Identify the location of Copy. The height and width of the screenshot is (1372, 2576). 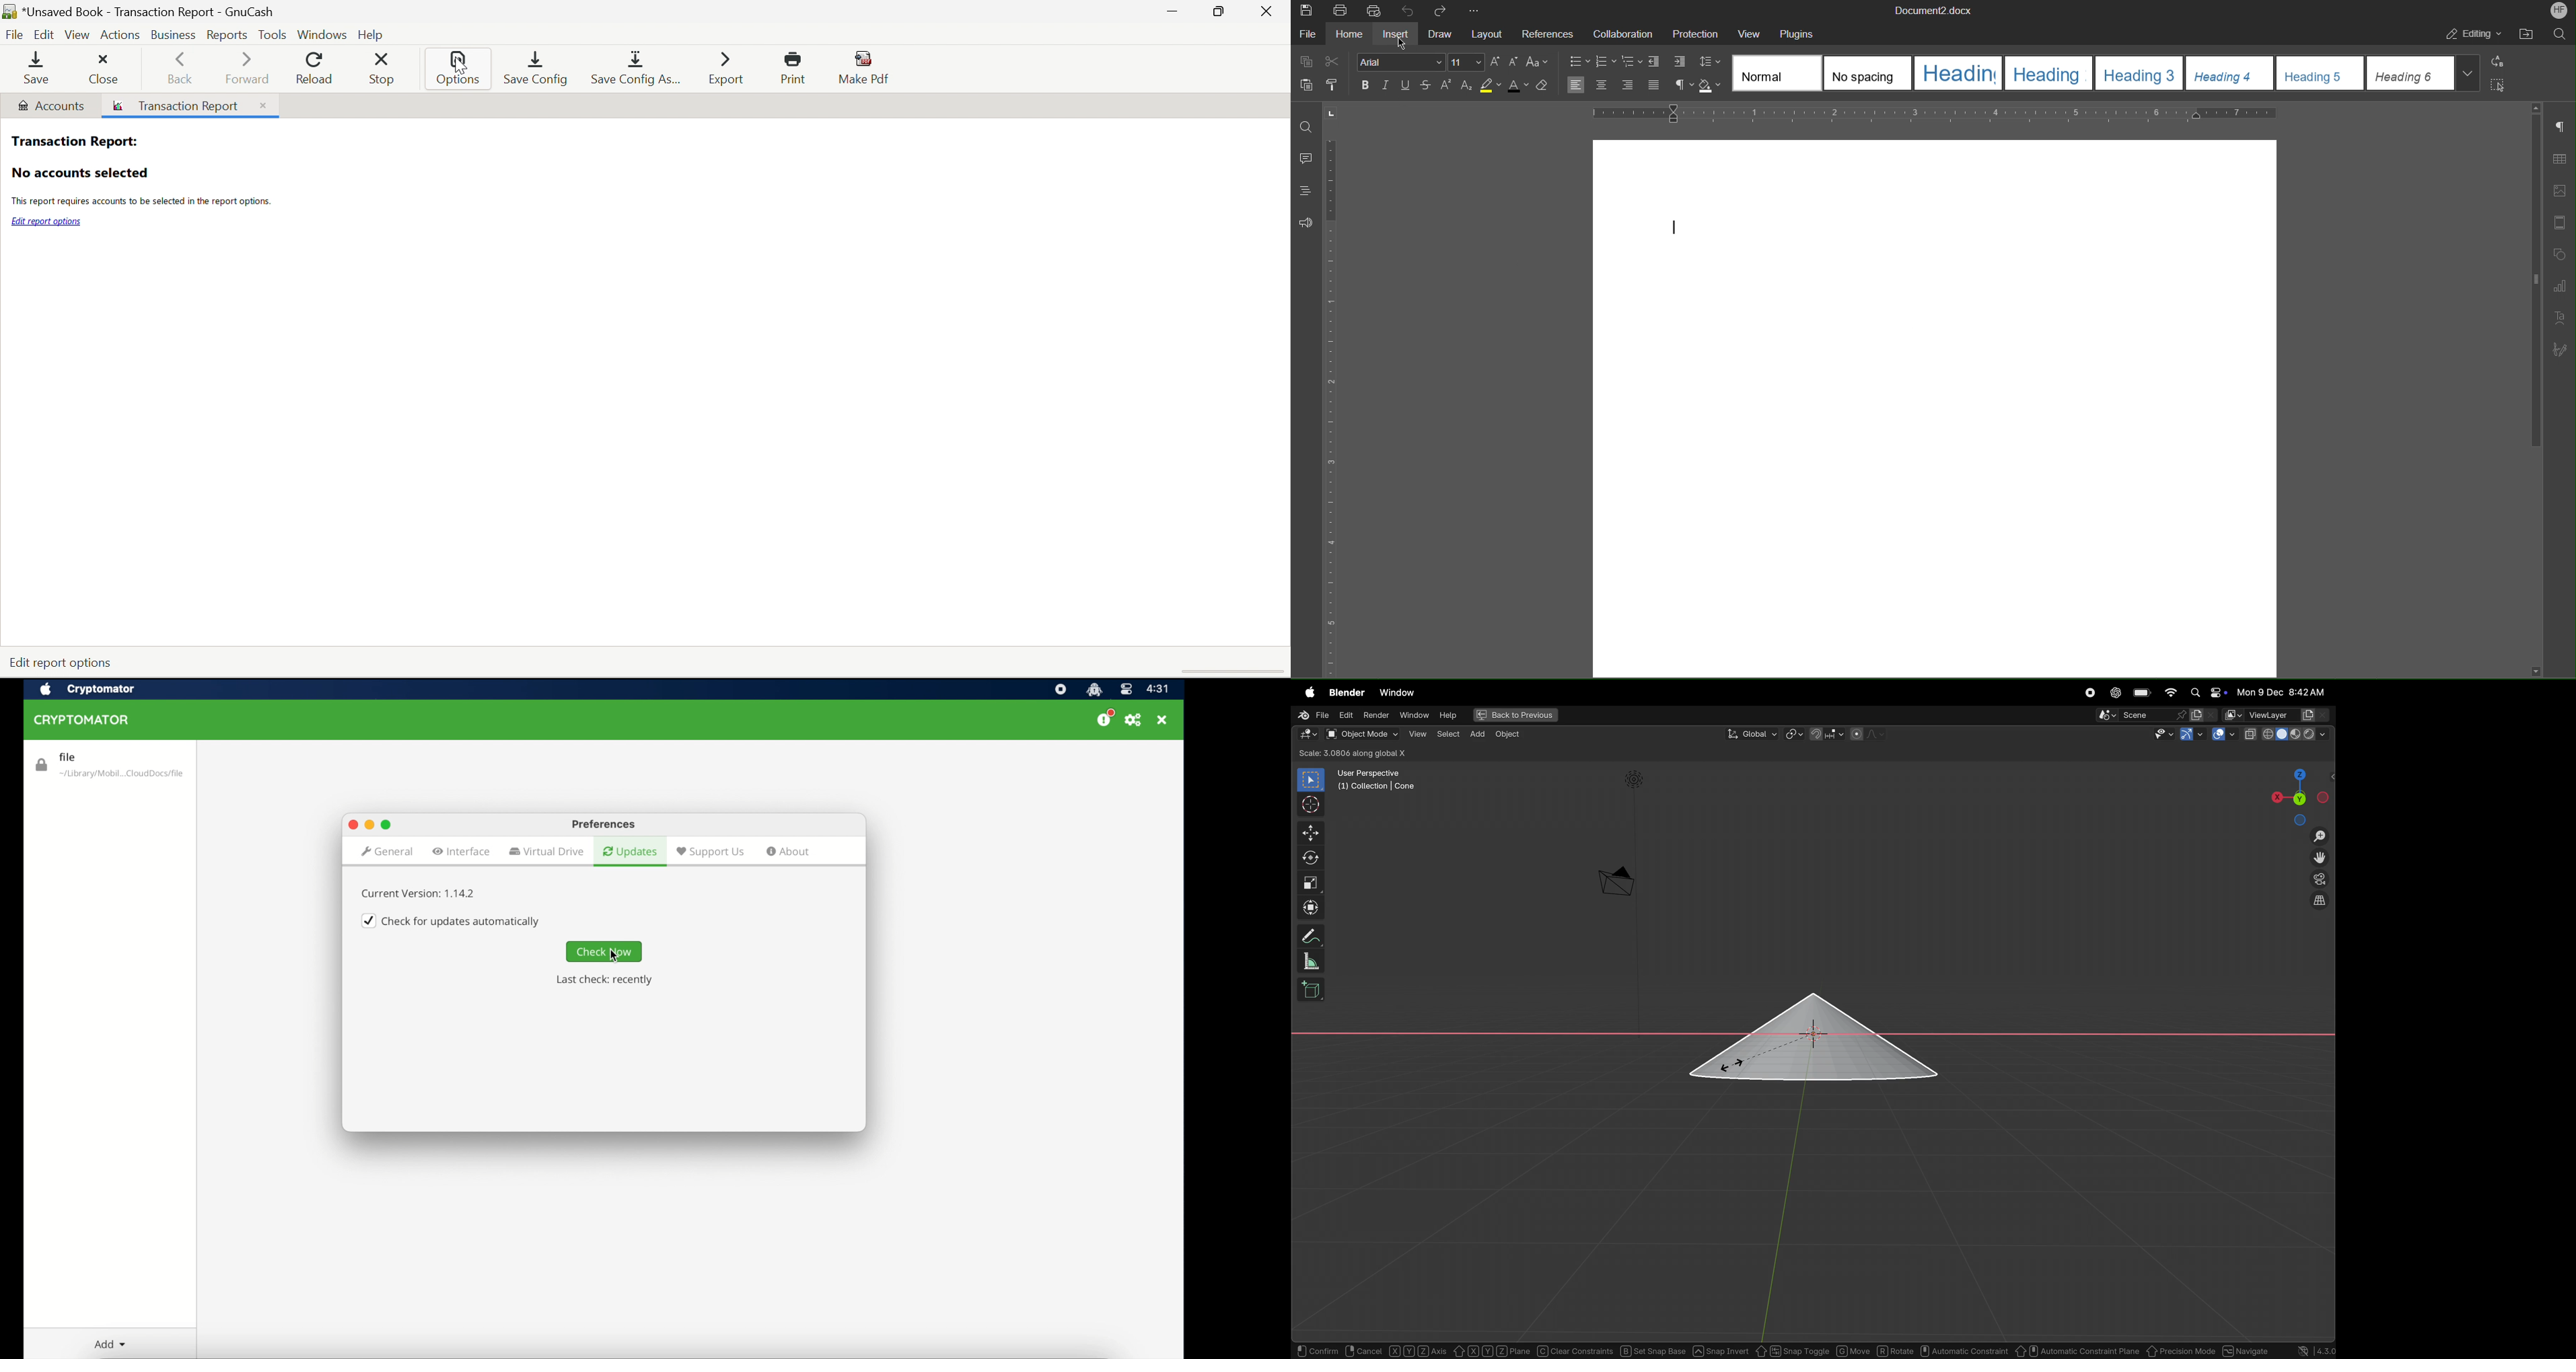
(1305, 60).